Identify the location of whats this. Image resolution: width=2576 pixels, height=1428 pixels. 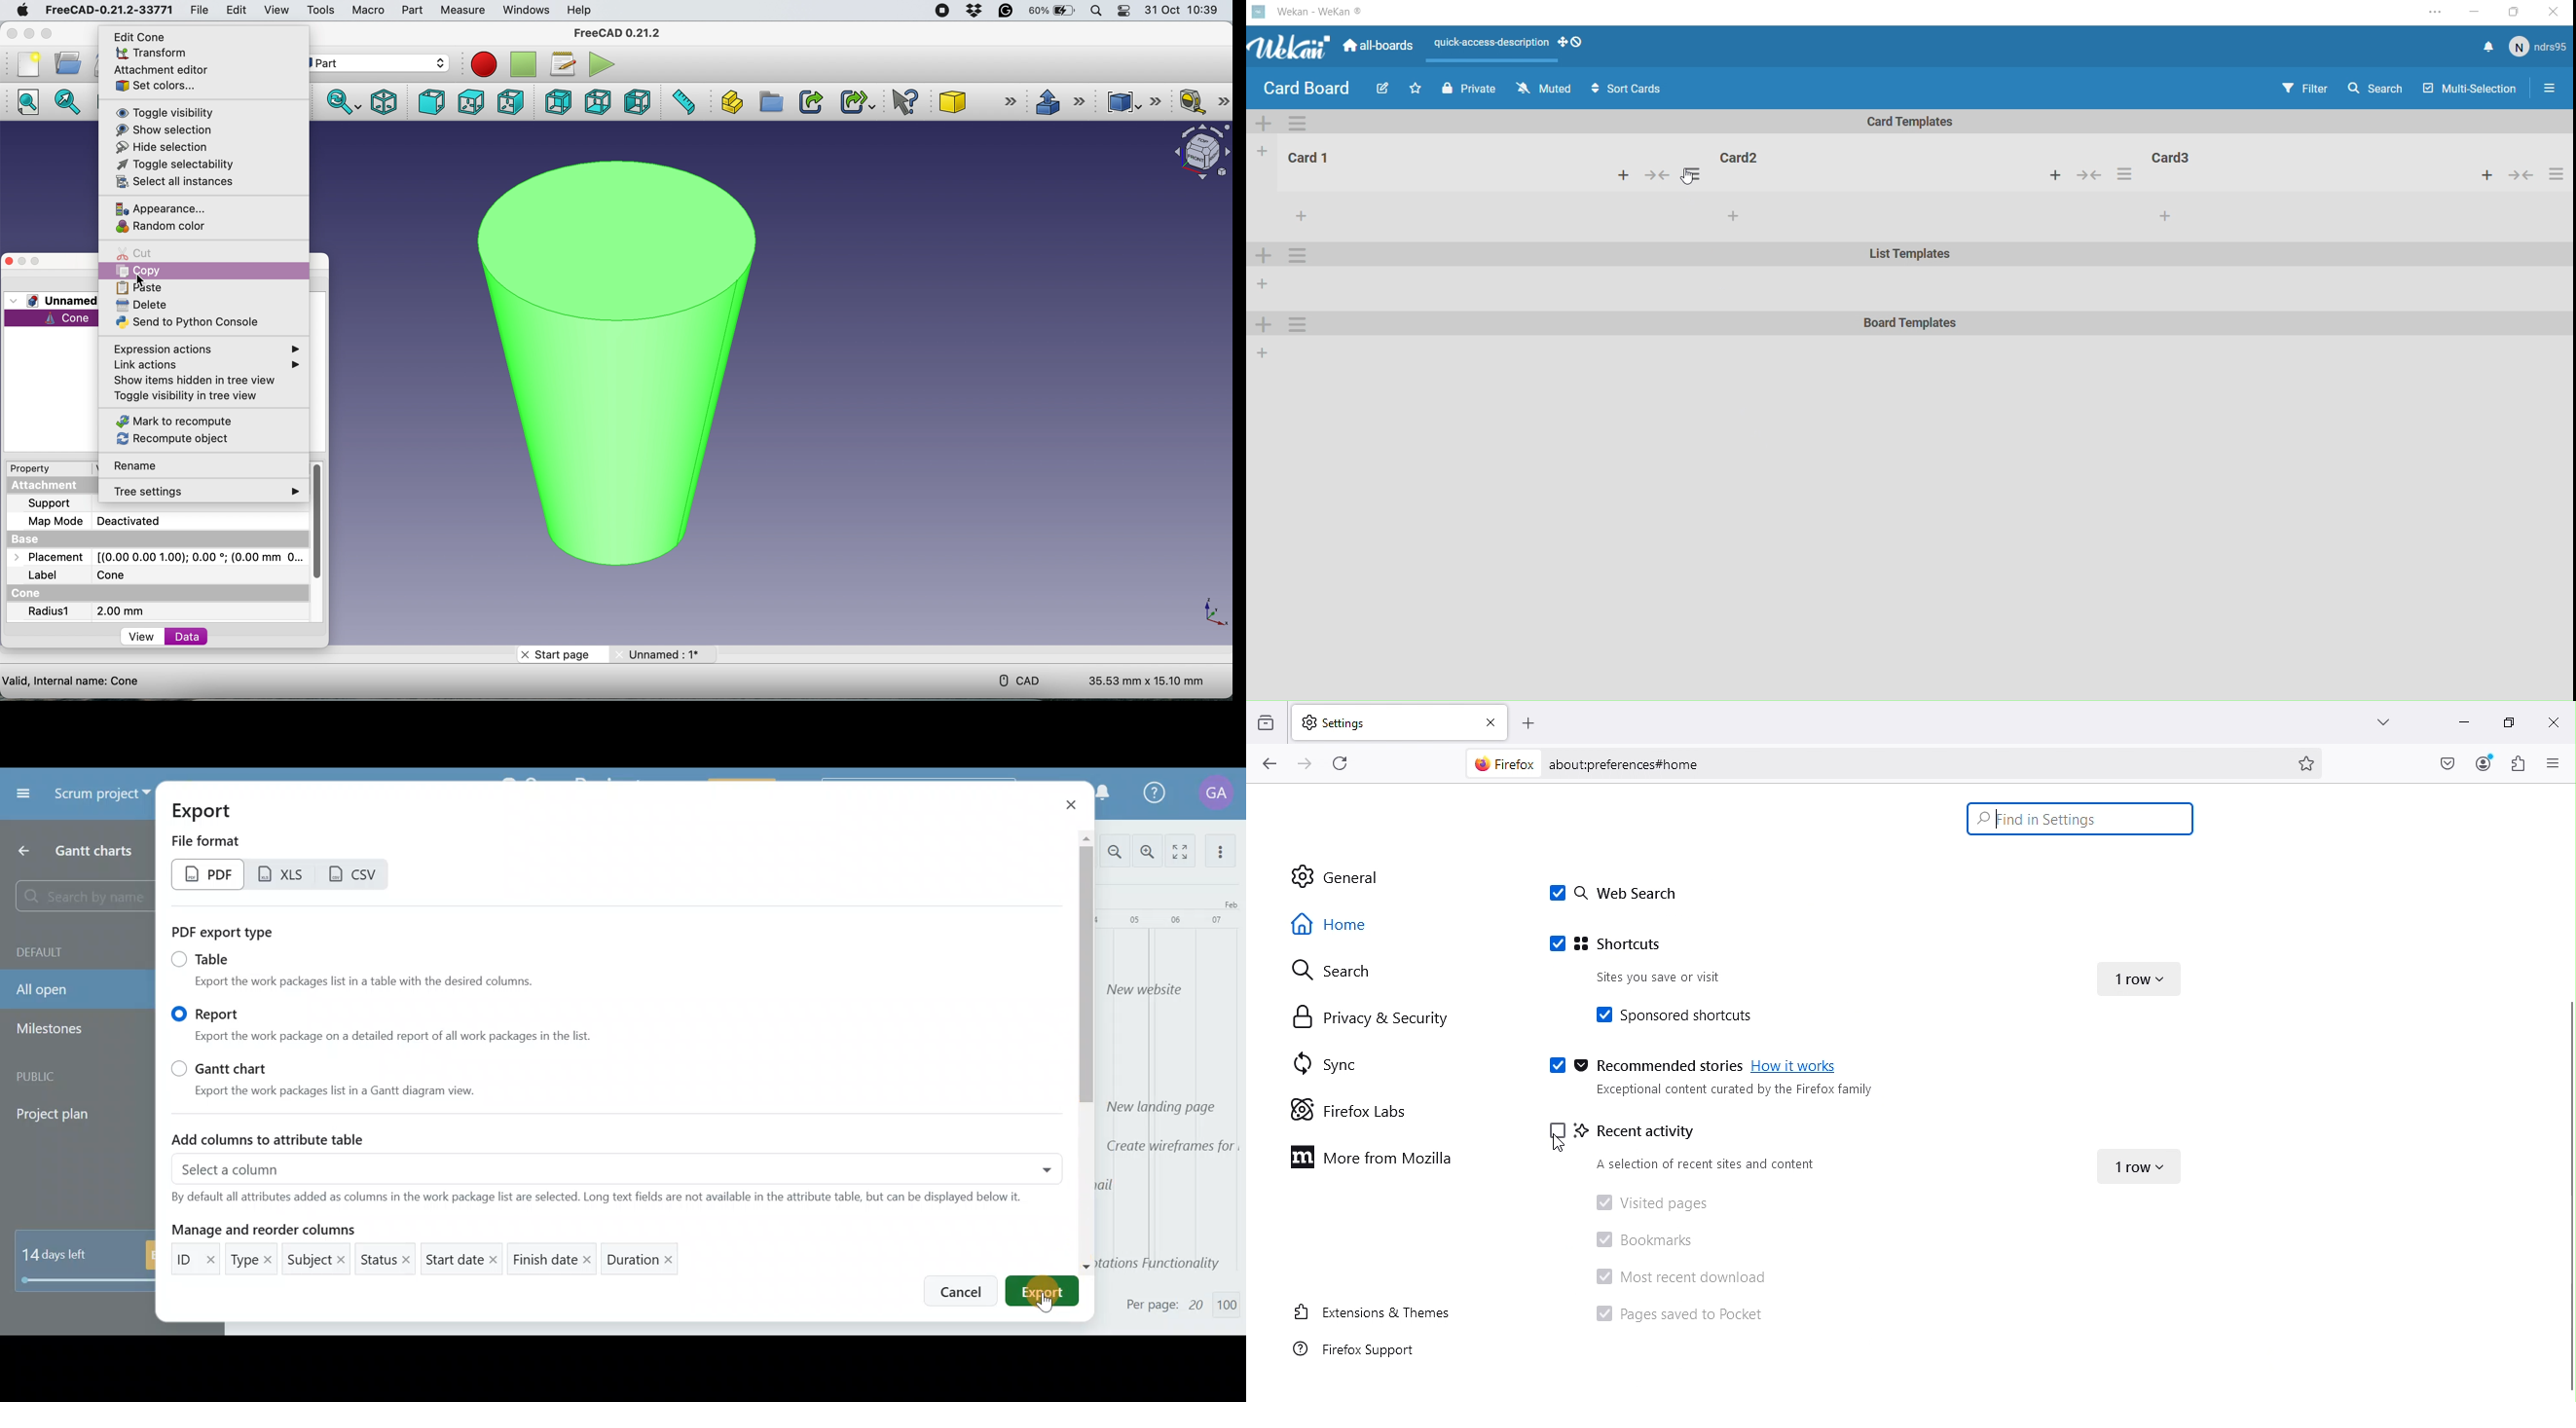
(901, 103).